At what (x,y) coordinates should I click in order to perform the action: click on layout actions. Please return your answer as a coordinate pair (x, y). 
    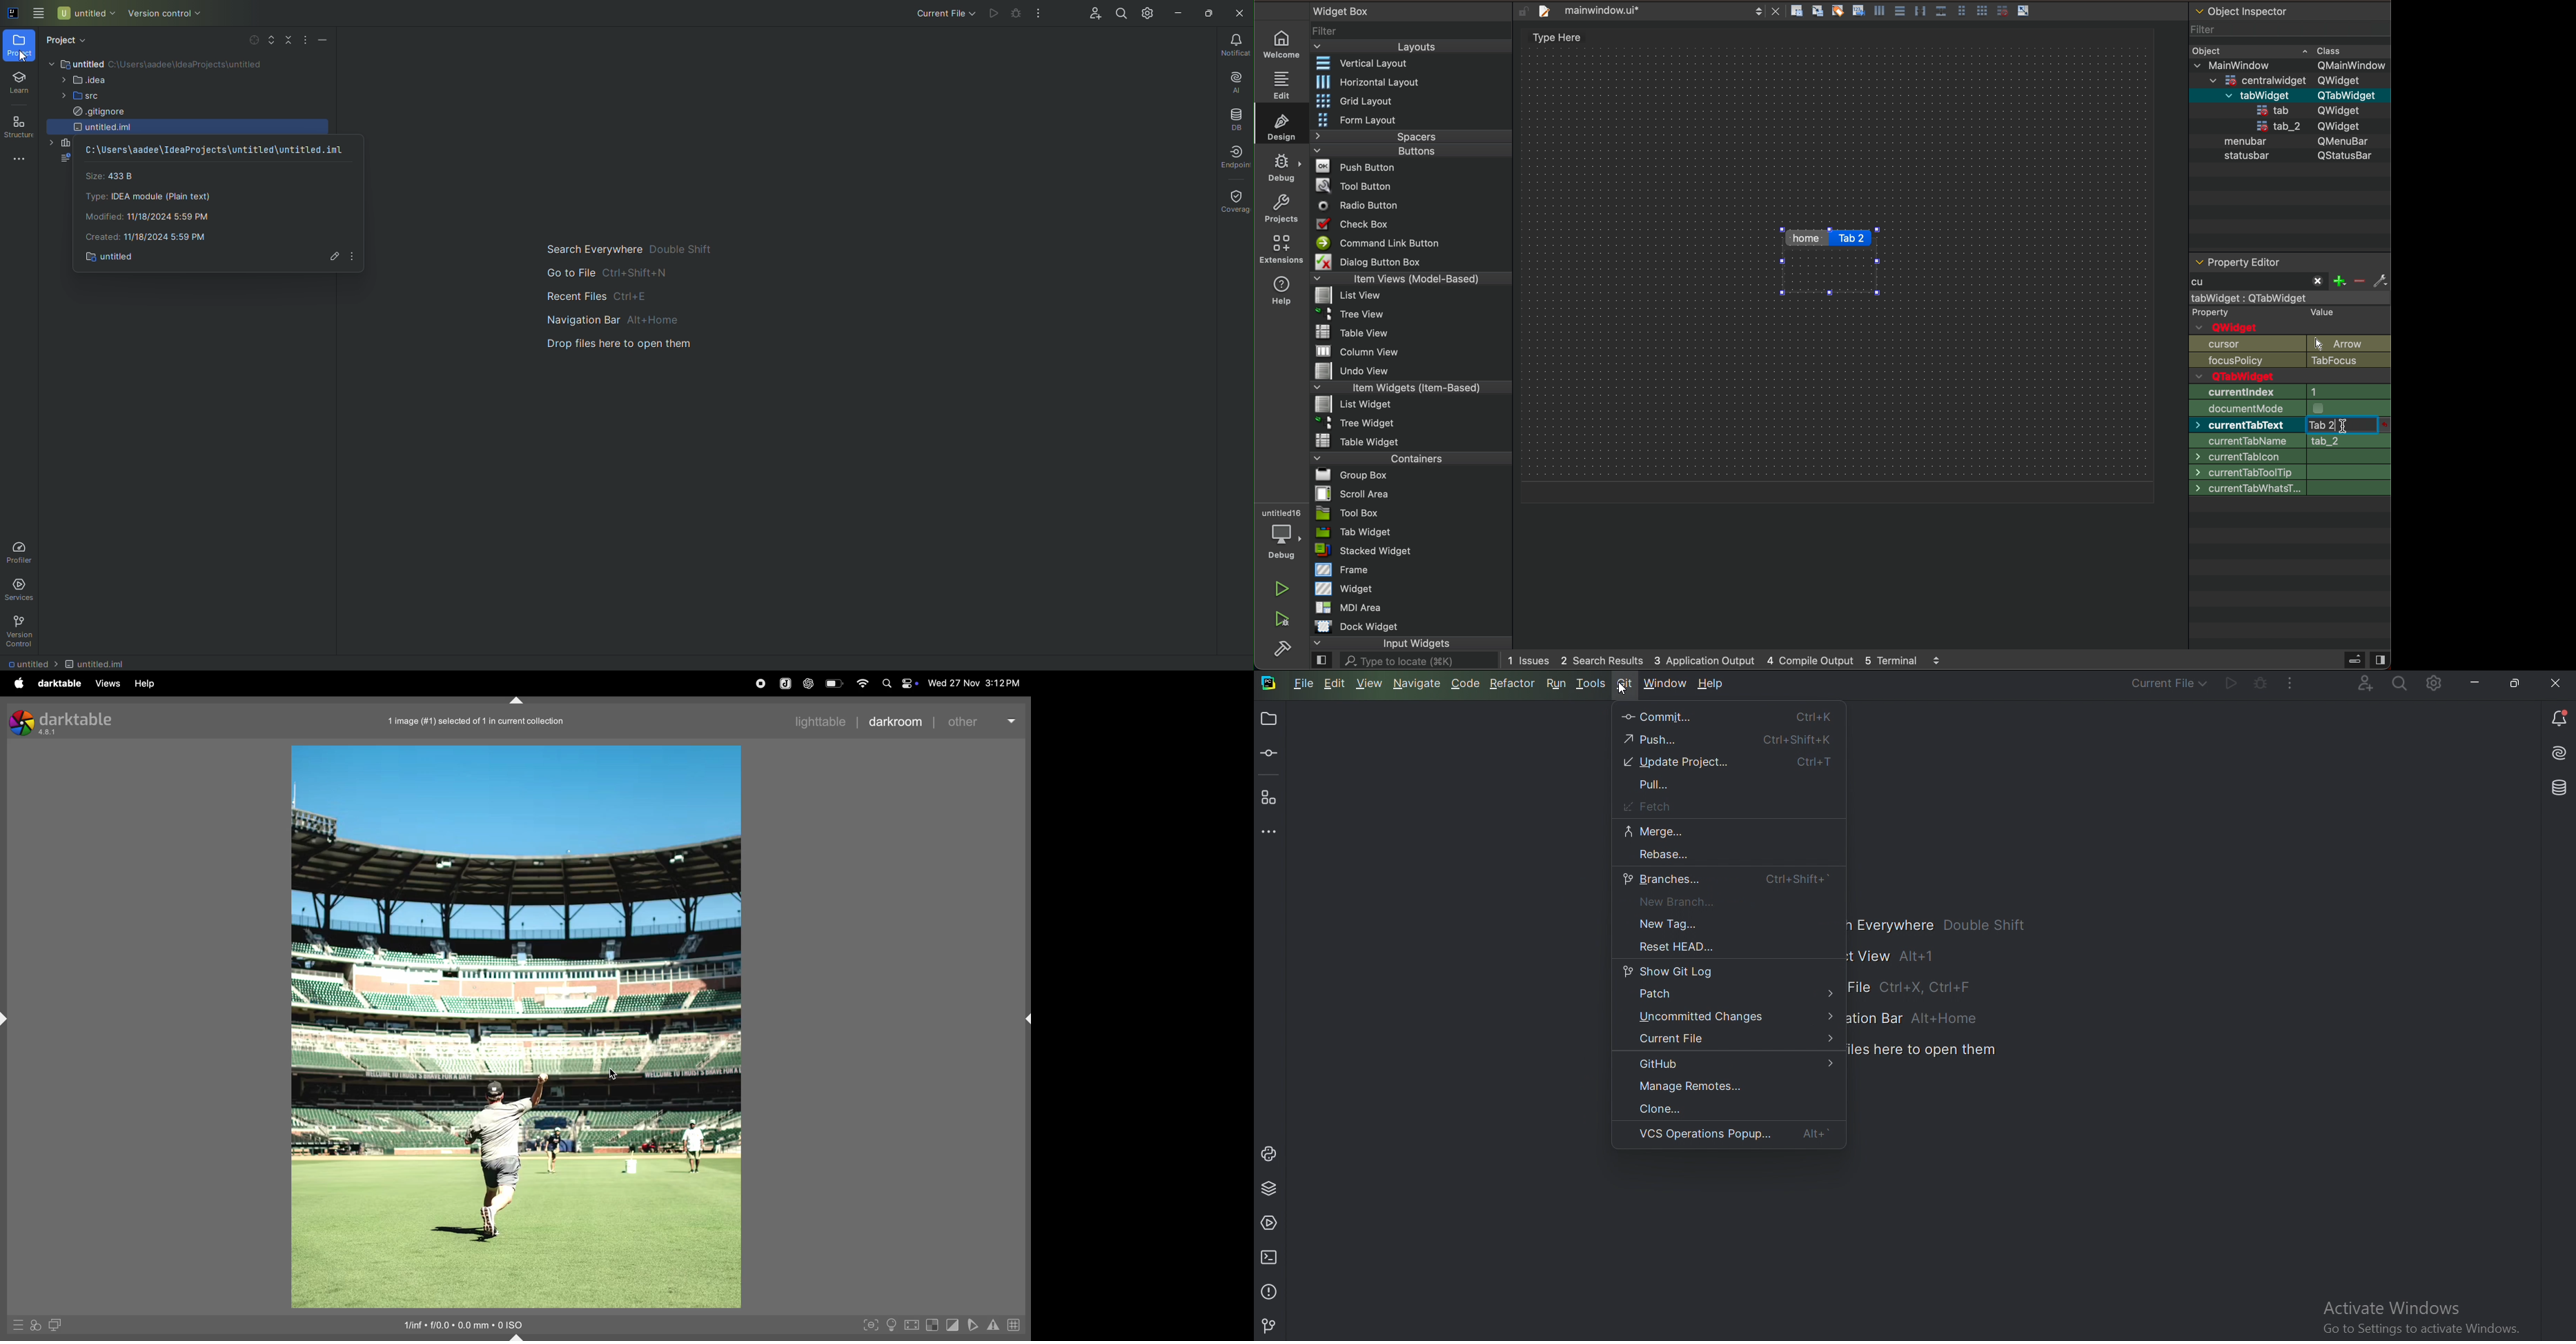
    Looking at the image, I should click on (1950, 10).